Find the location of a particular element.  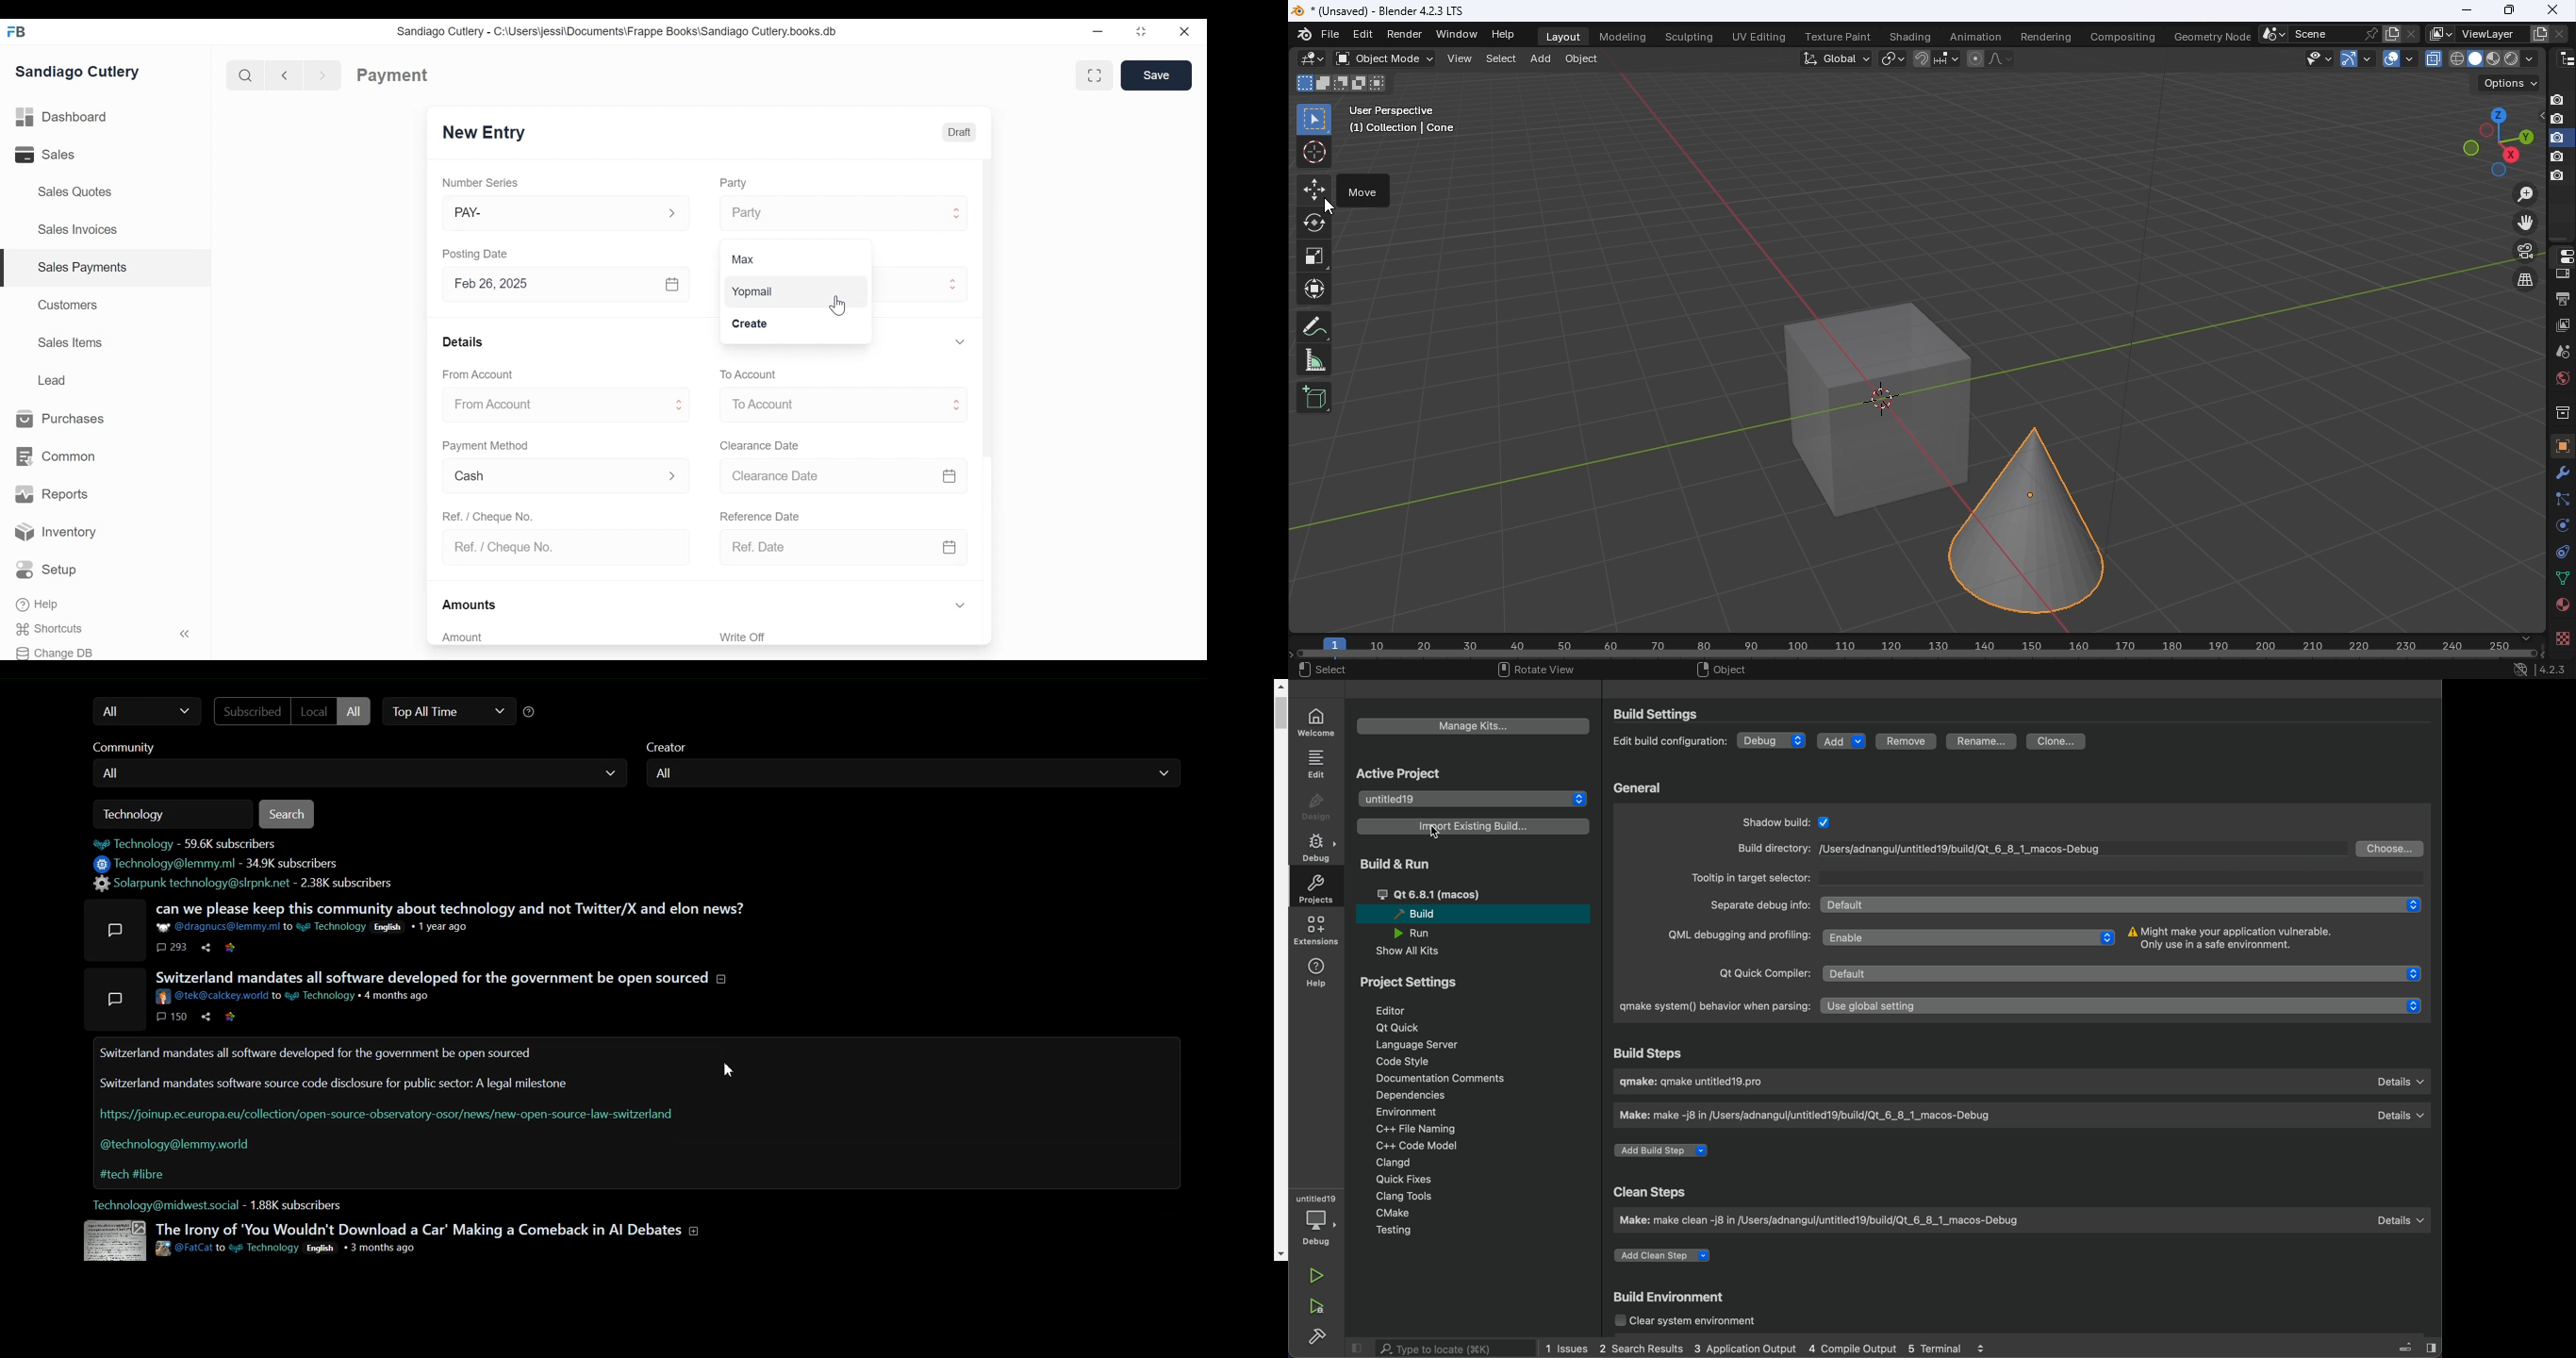

disable in renders is located at coordinates (2557, 138).